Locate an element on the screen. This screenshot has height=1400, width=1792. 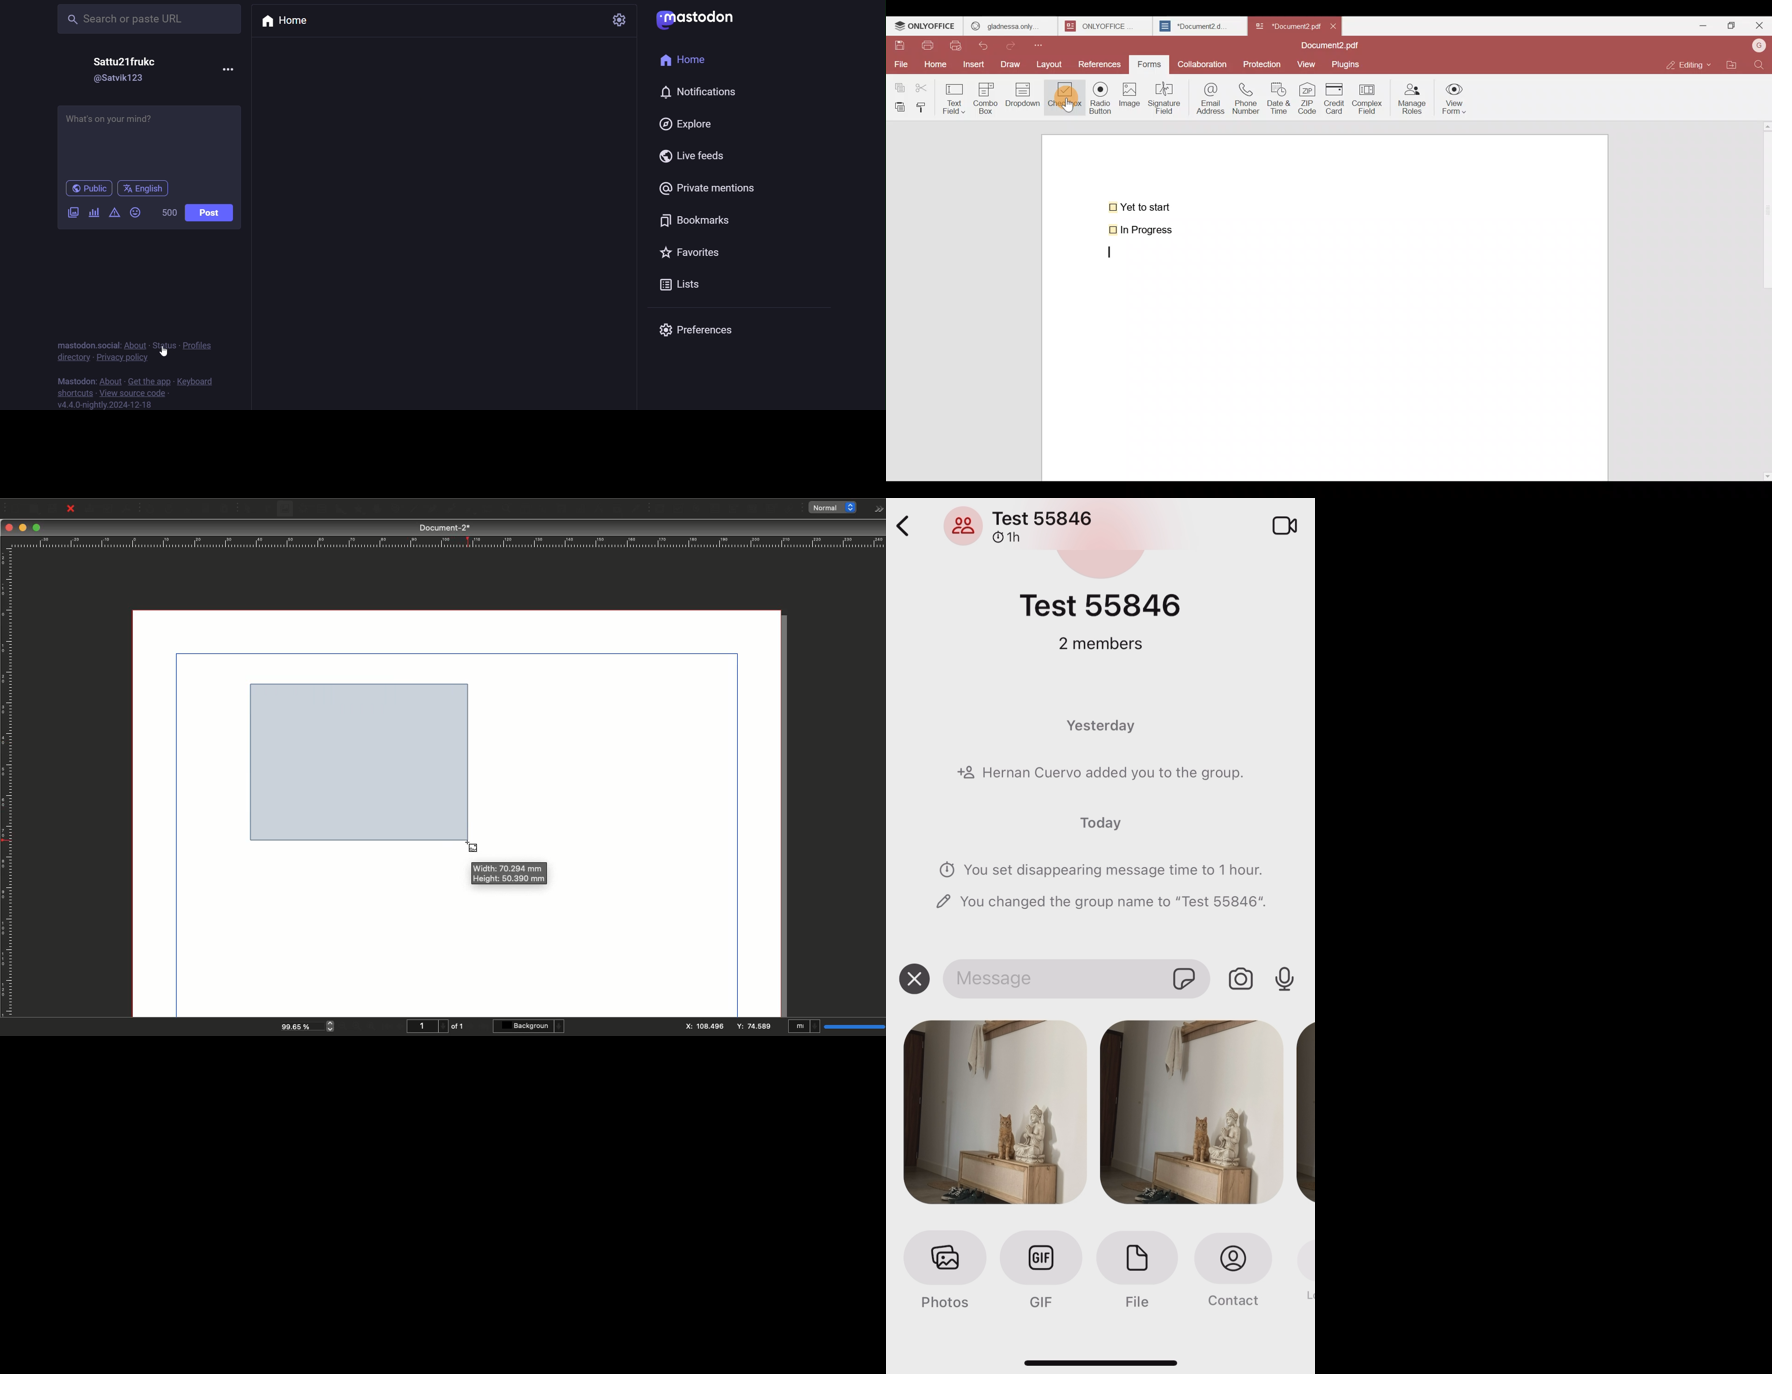
logo is located at coordinates (694, 19).